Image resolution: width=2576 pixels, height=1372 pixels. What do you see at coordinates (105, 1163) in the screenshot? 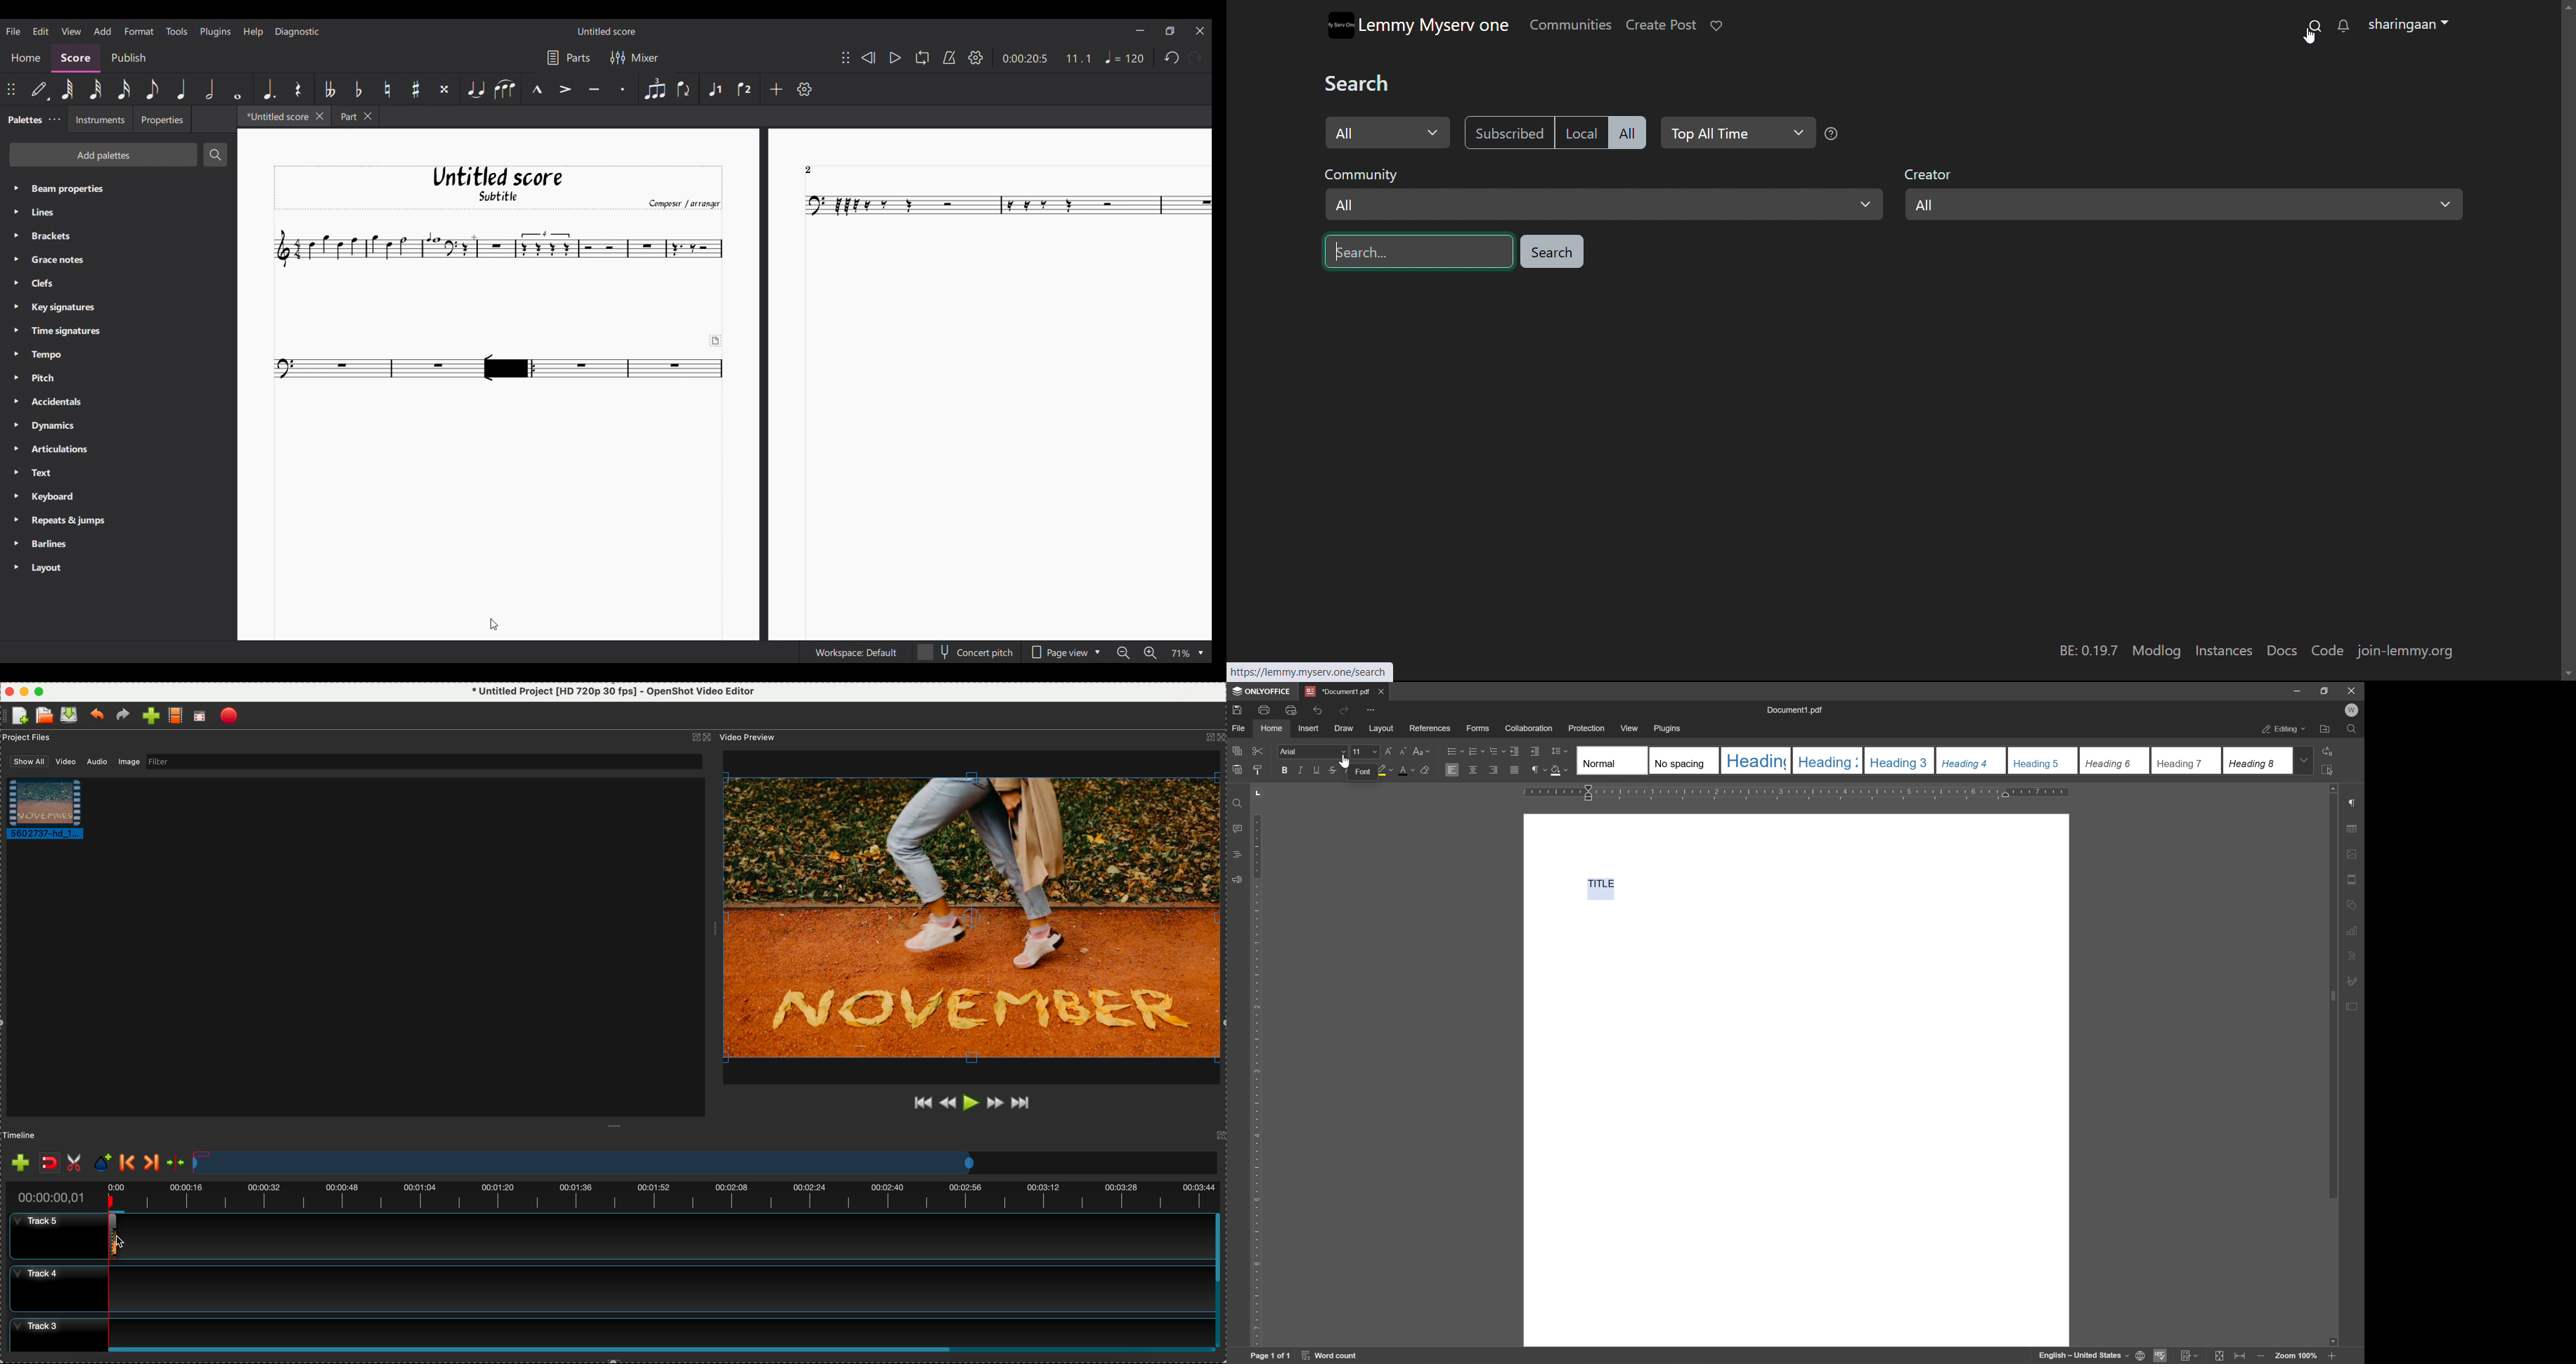
I see `add mark` at bounding box center [105, 1163].